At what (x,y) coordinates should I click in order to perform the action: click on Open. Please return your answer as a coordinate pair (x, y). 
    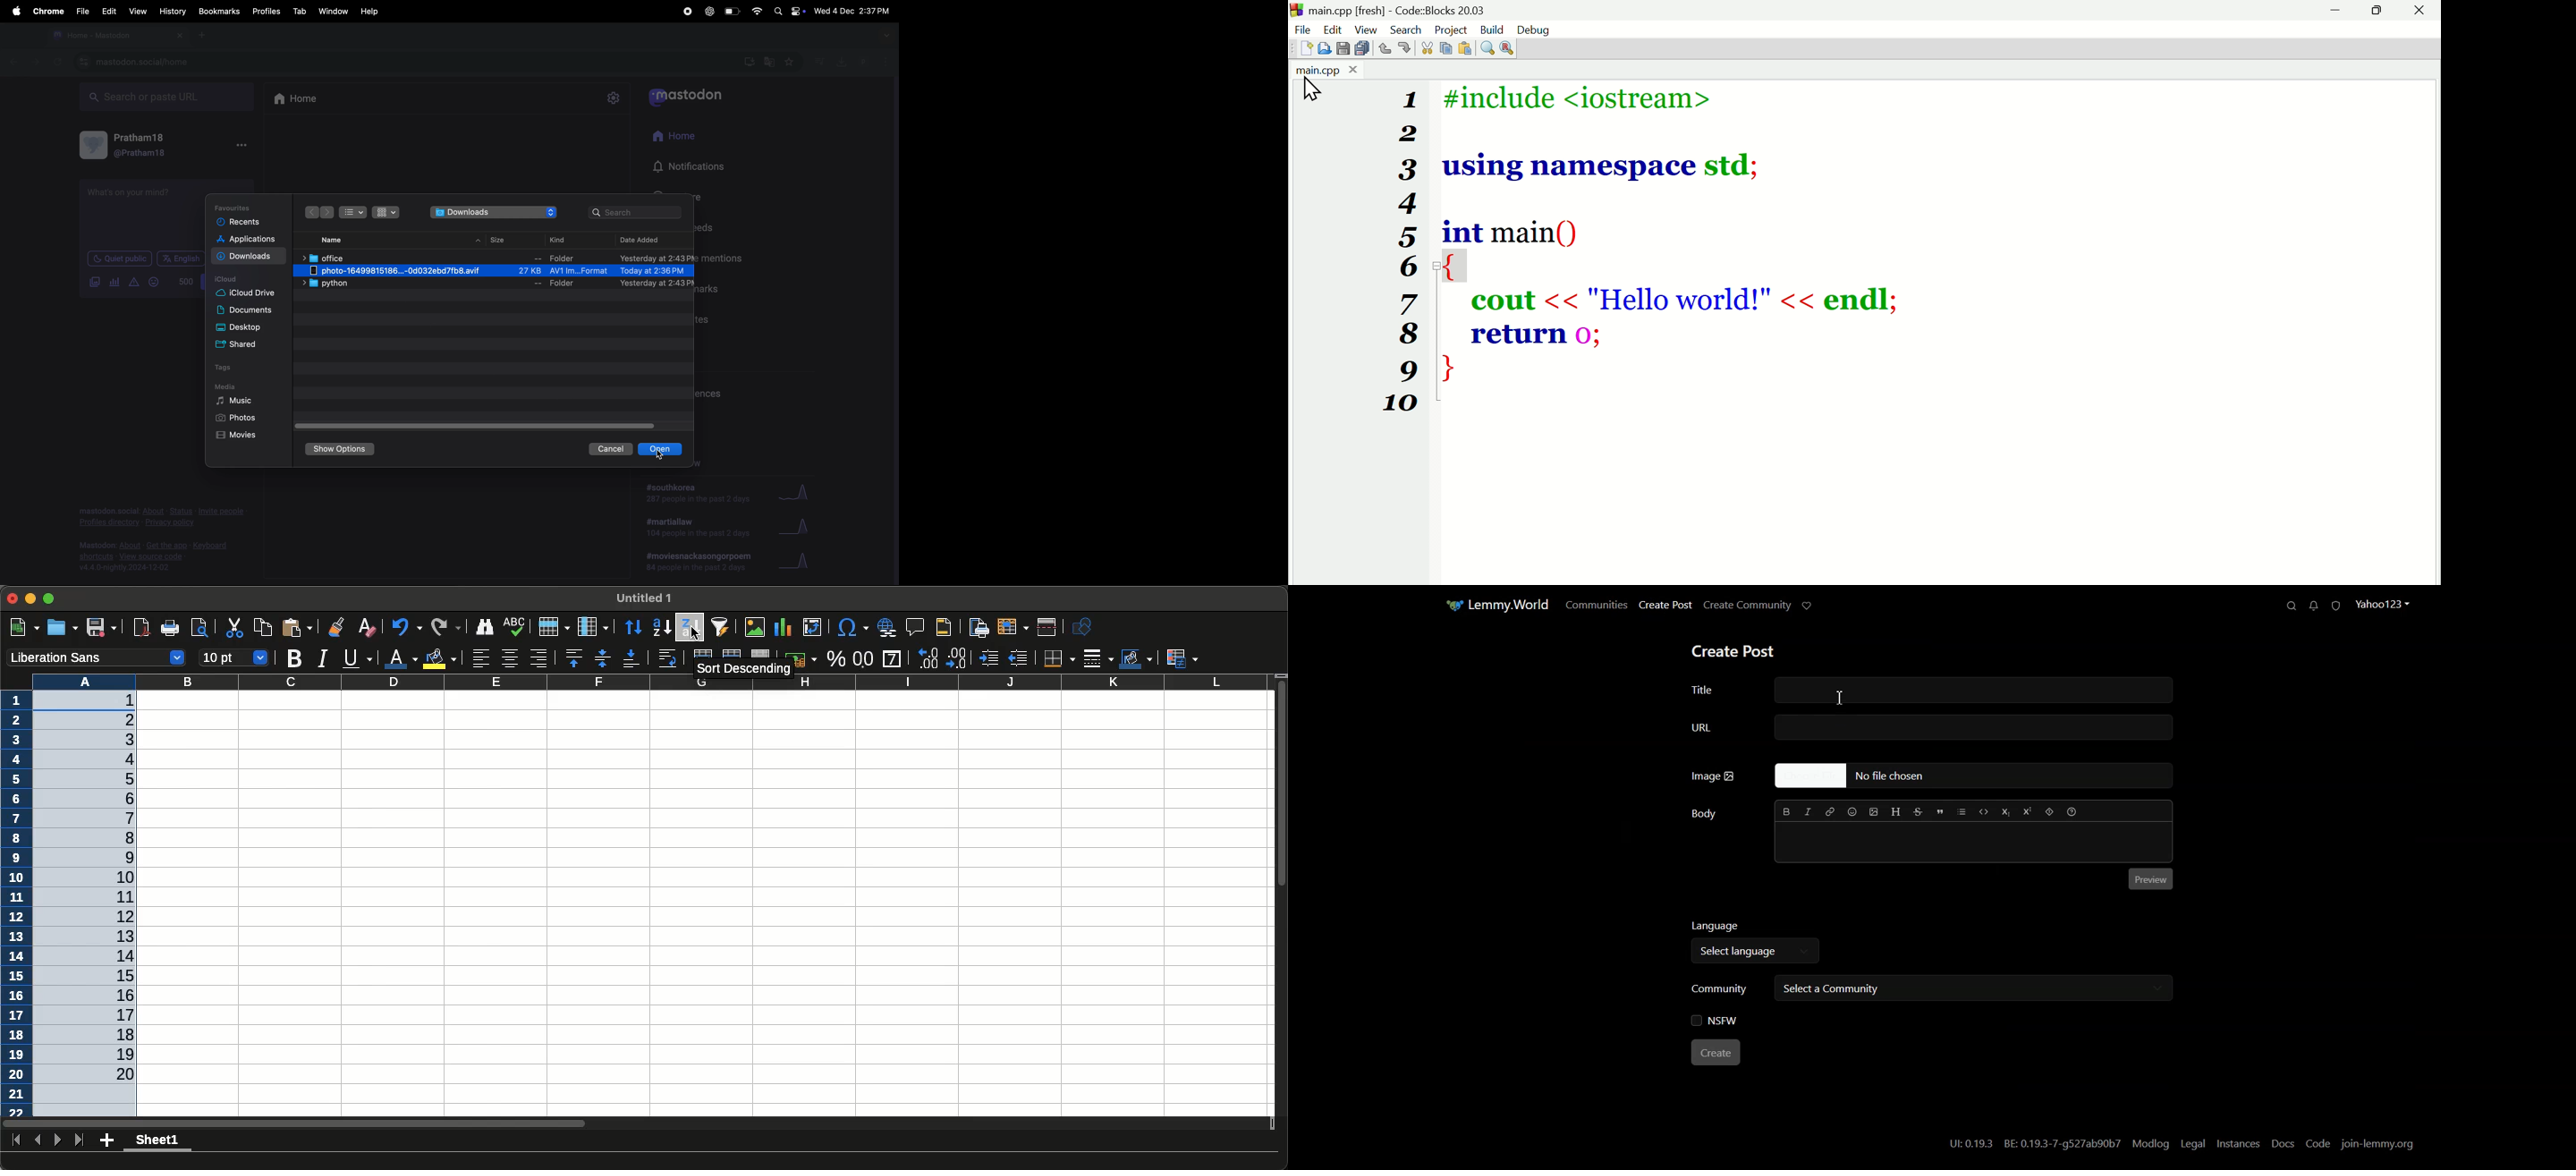
    Looking at the image, I should click on (62, 628).